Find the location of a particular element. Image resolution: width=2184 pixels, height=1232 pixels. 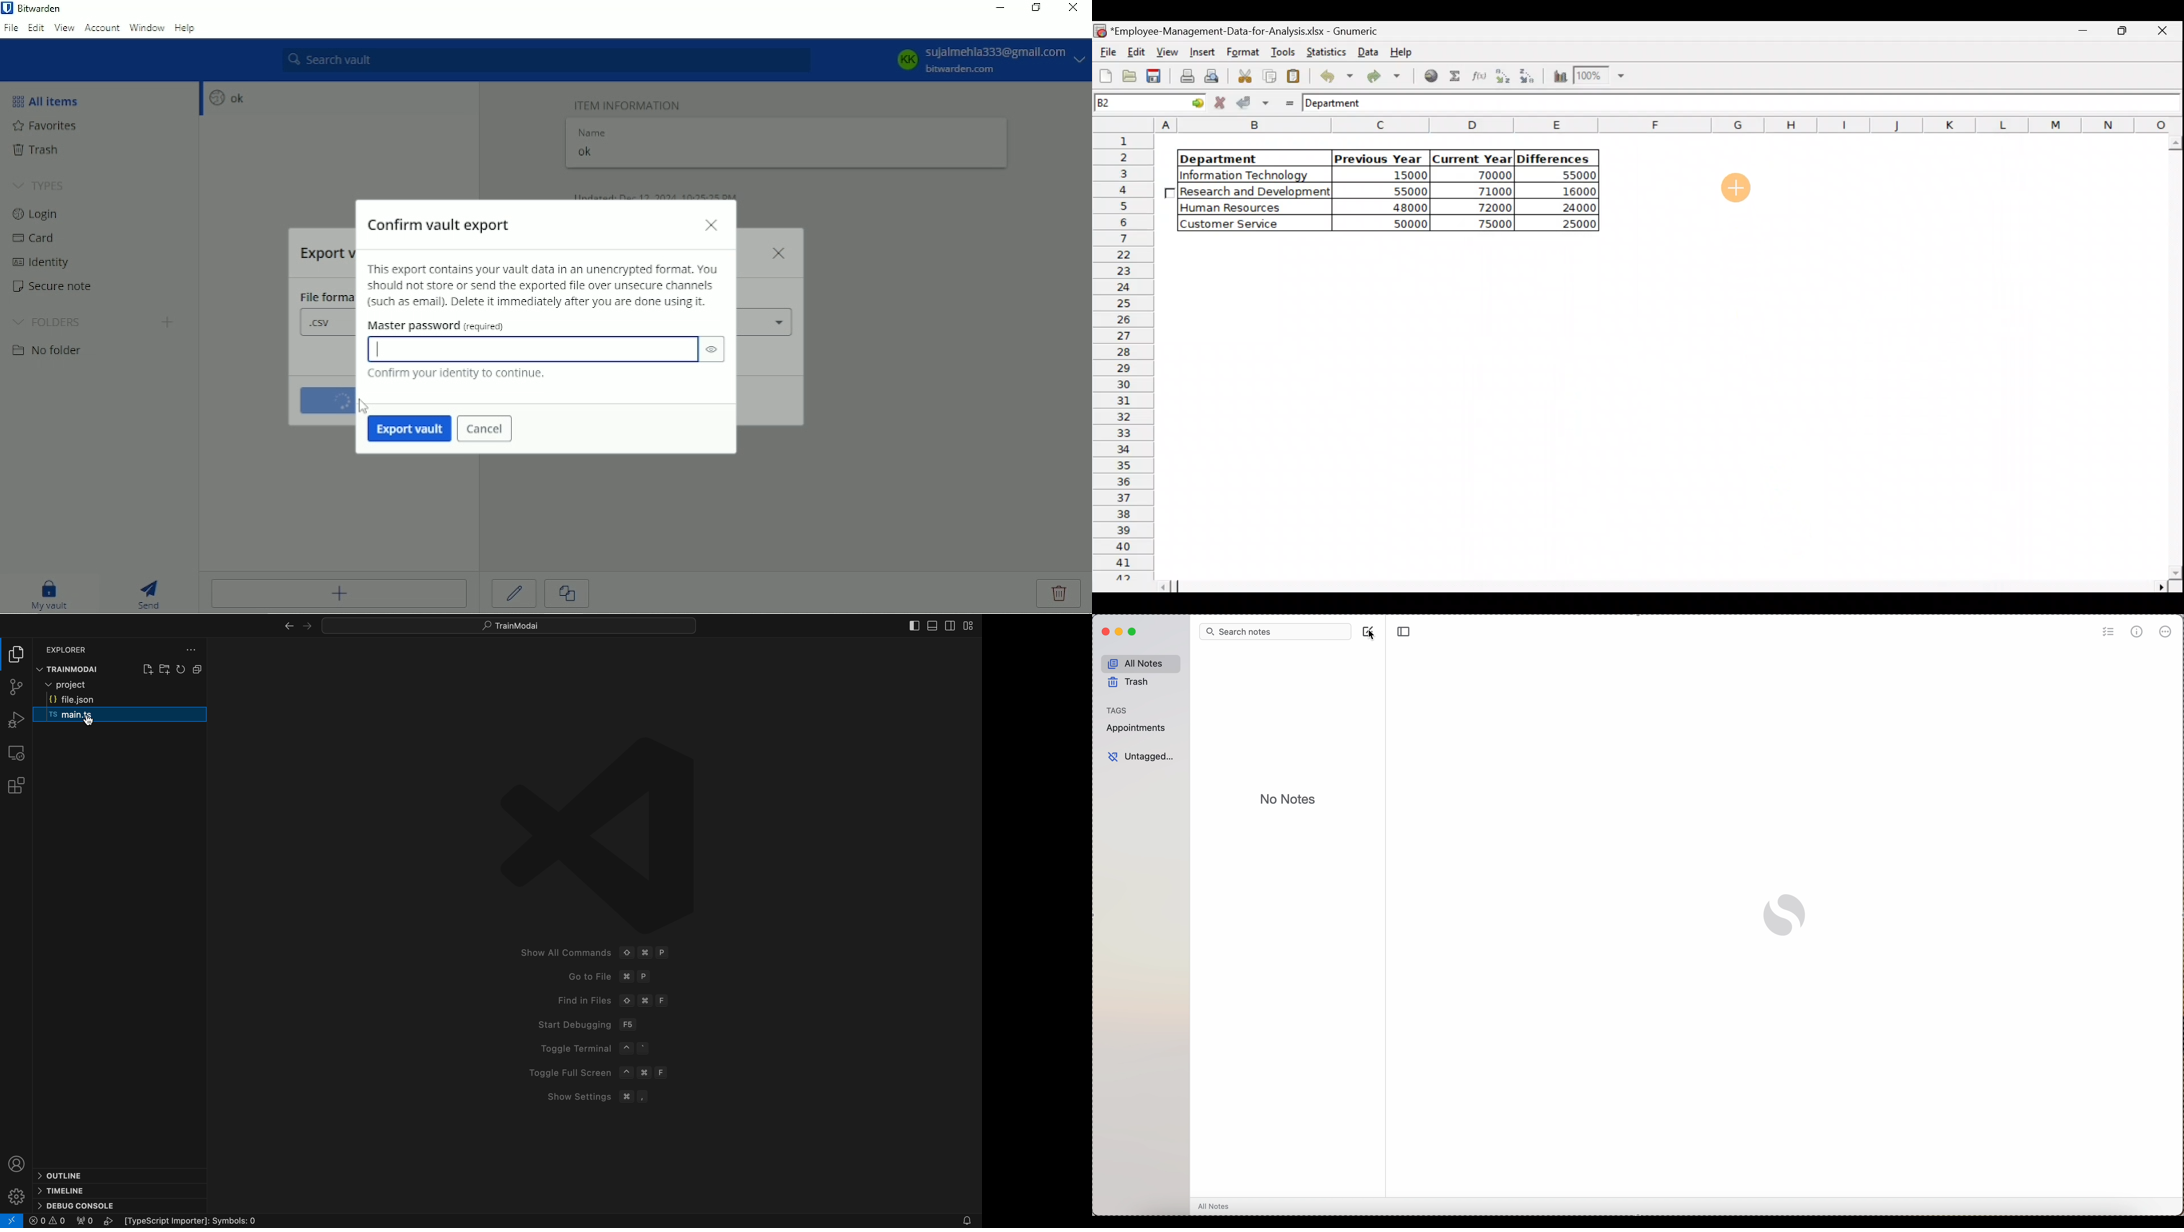

no notes is located at coordinates (1289, 800).